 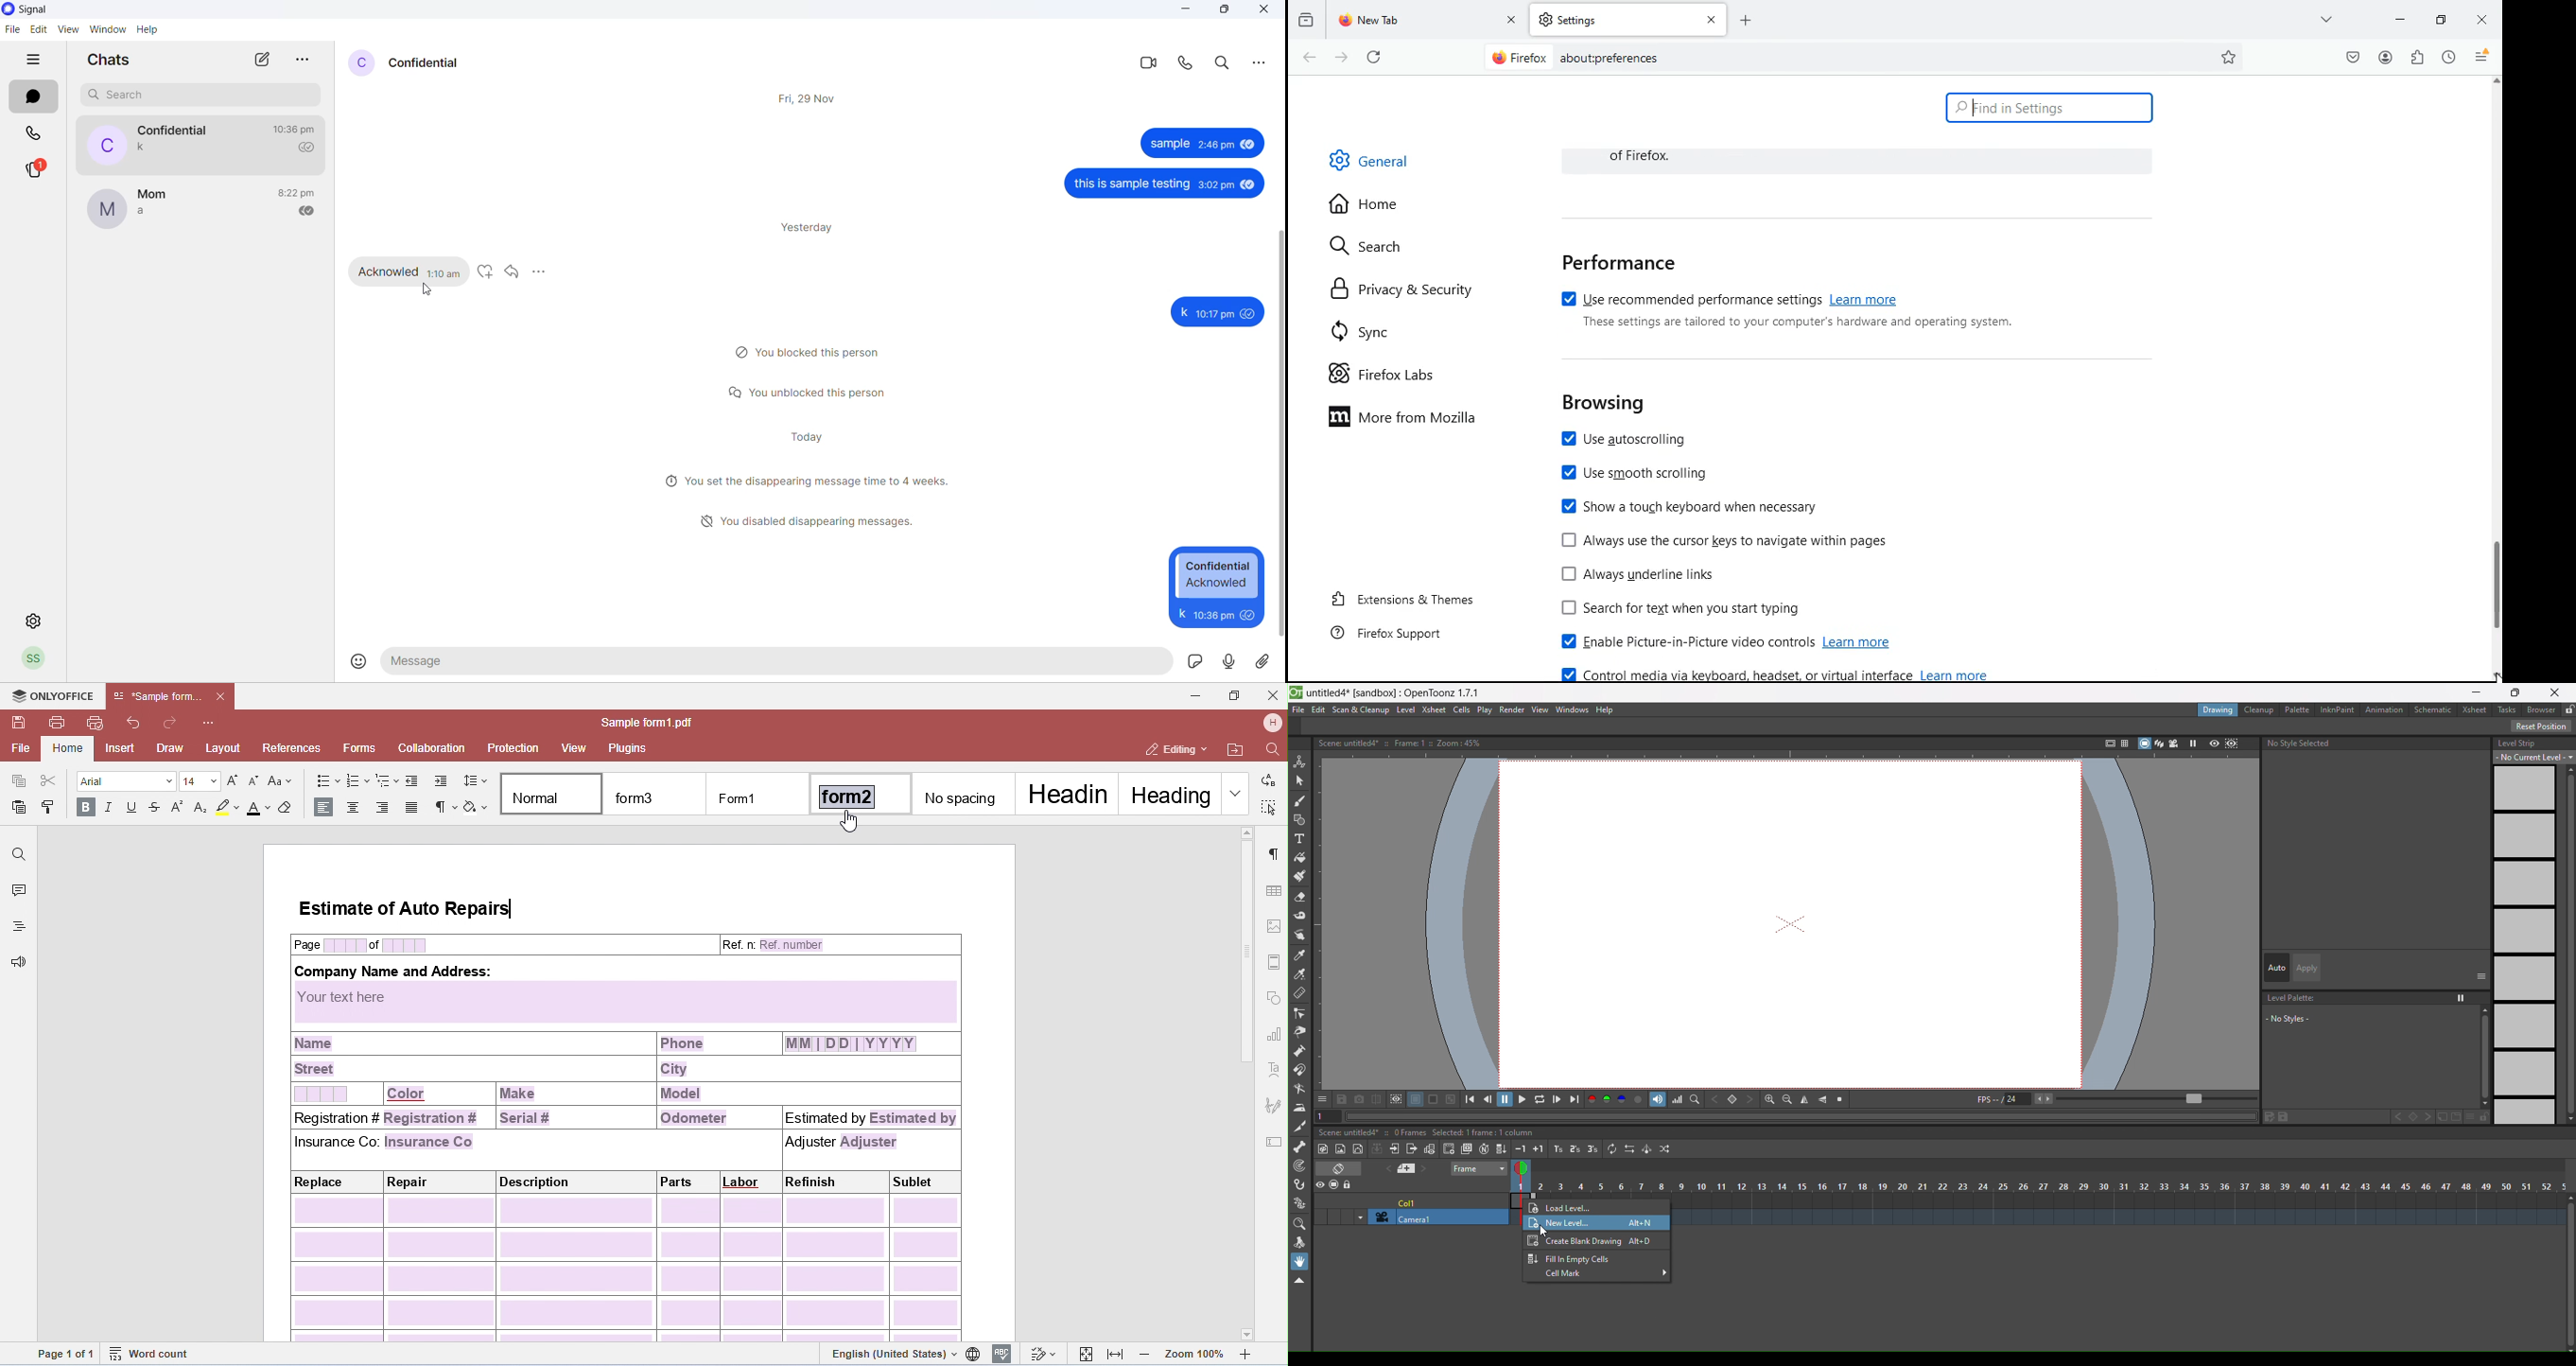 What do you see at coordinates (2568, 710) in the screenshot?
I see `lock unlock` at bounding box center [2568, 710].